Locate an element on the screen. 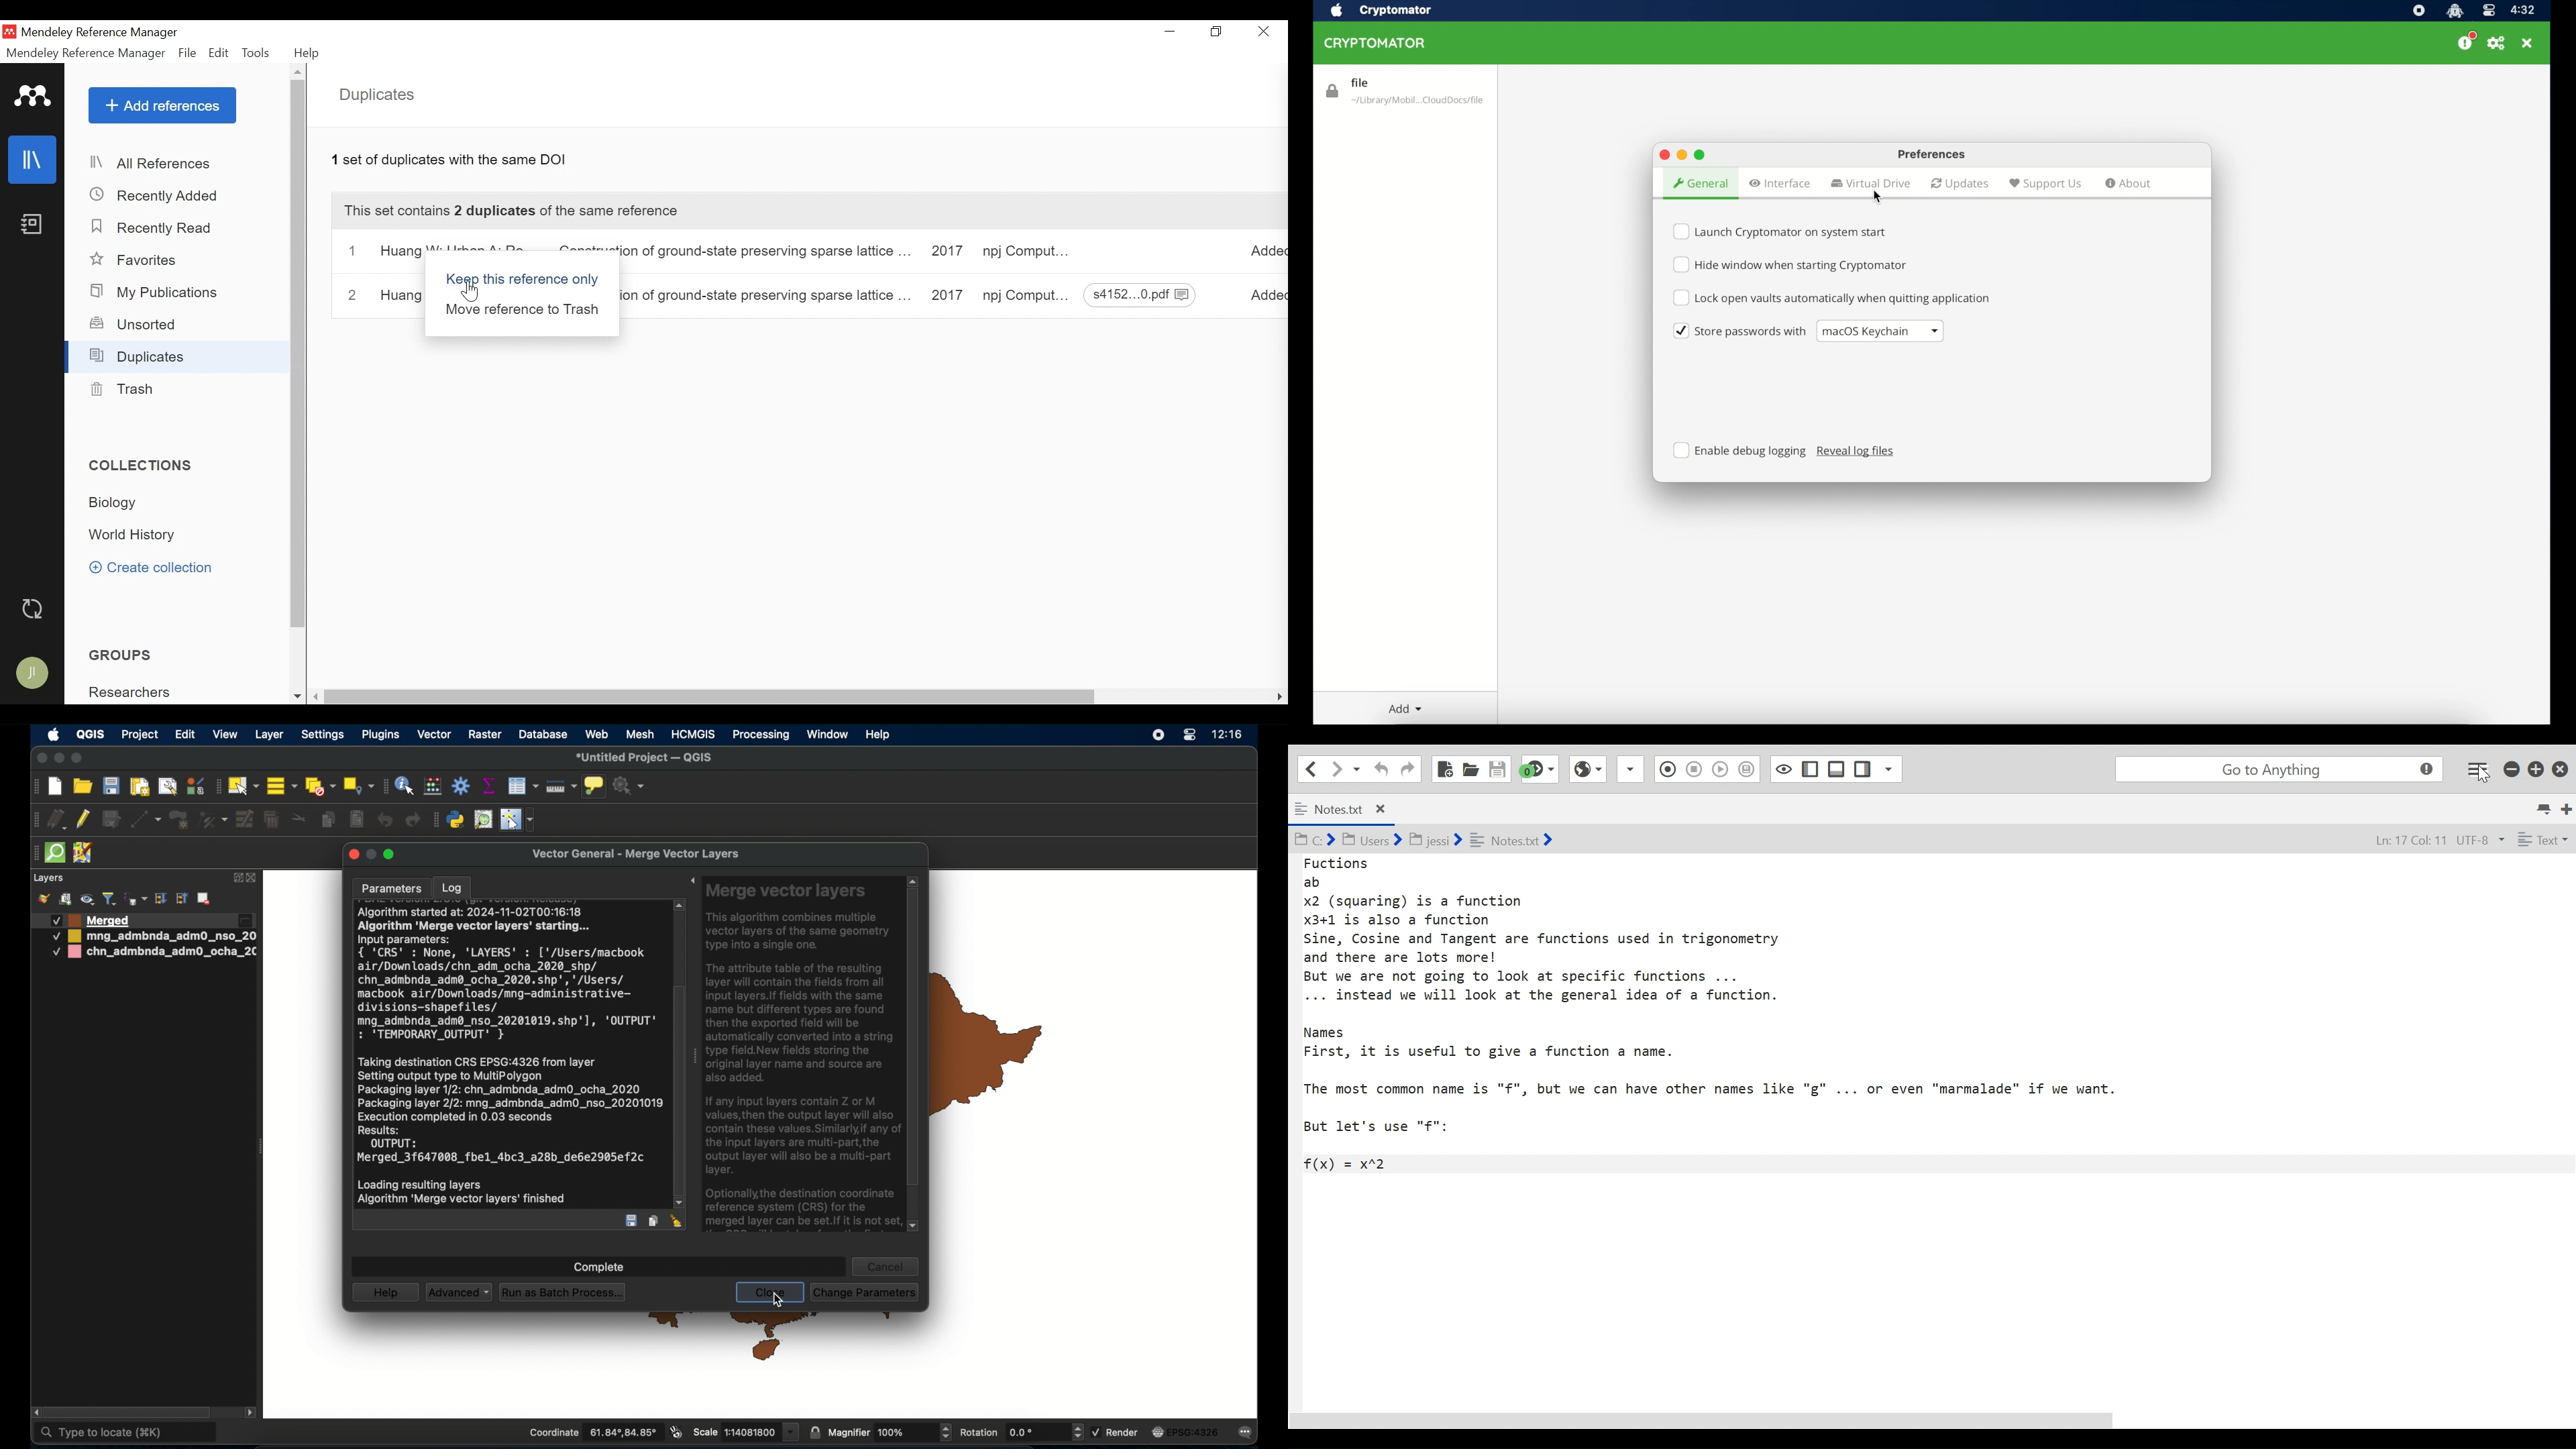 Image resolution: width=2576 pixels, height=1456 pixels. control center is located at coordinates (1189, 736).